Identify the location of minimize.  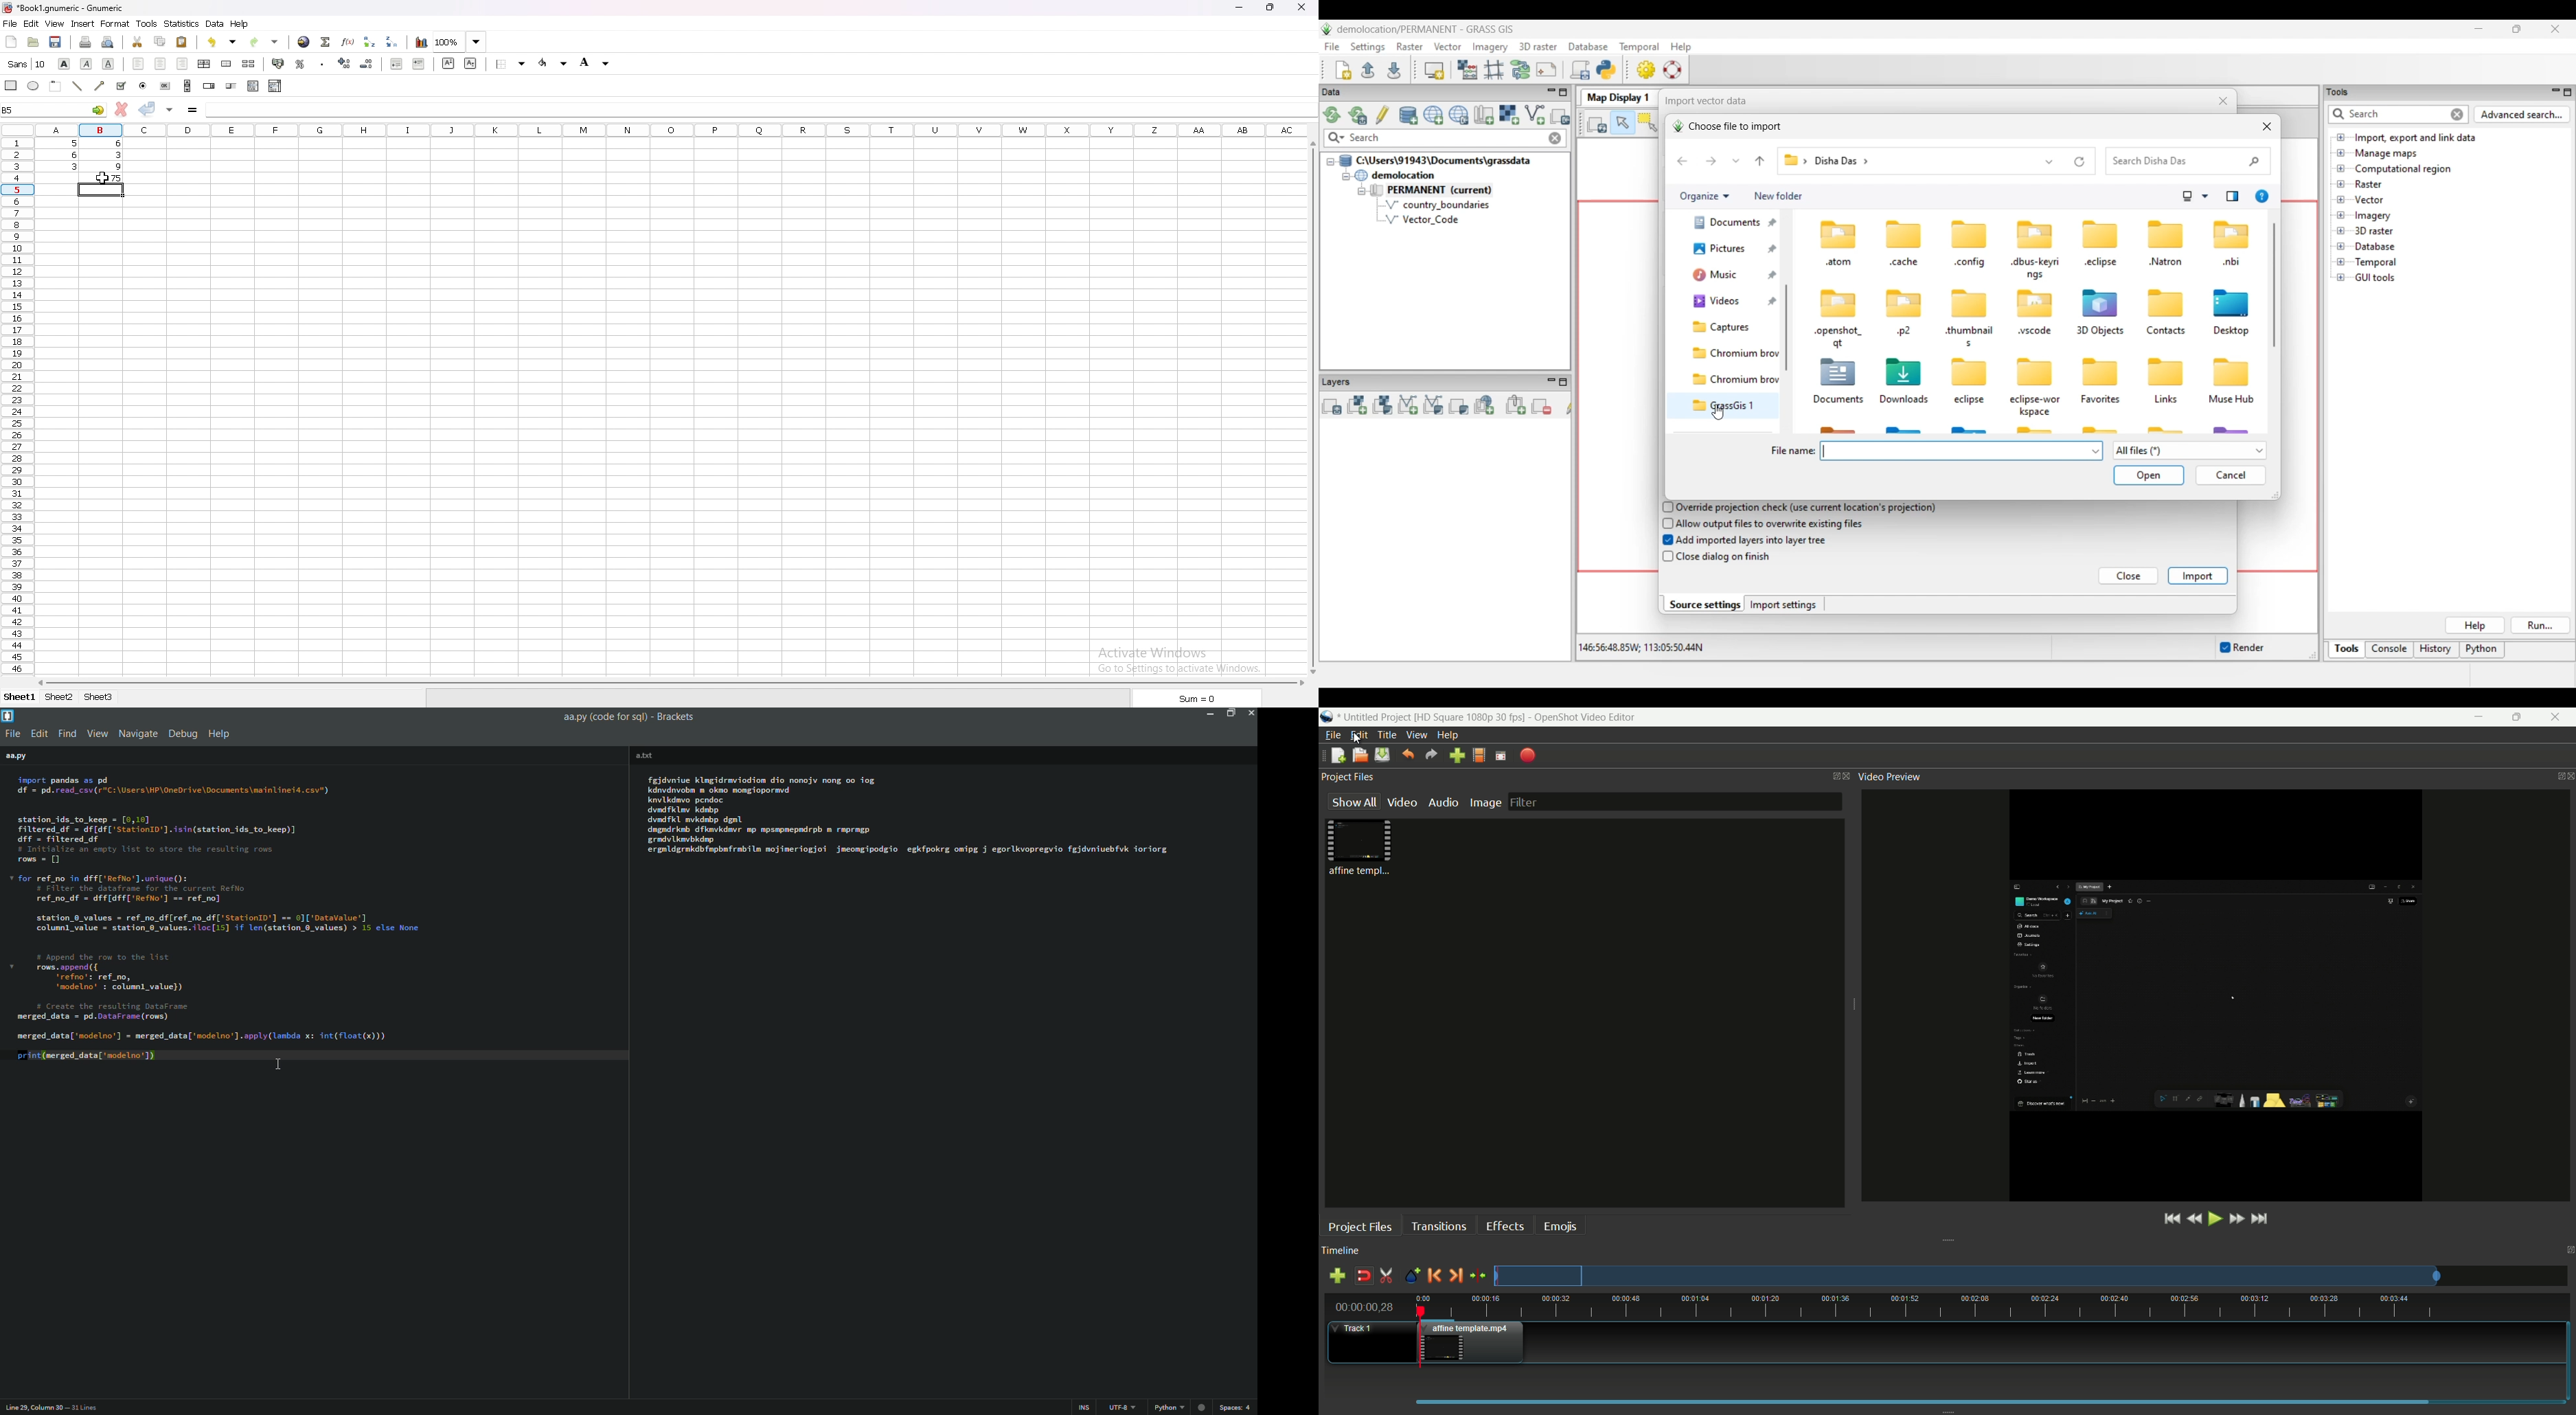
(2475, 717).